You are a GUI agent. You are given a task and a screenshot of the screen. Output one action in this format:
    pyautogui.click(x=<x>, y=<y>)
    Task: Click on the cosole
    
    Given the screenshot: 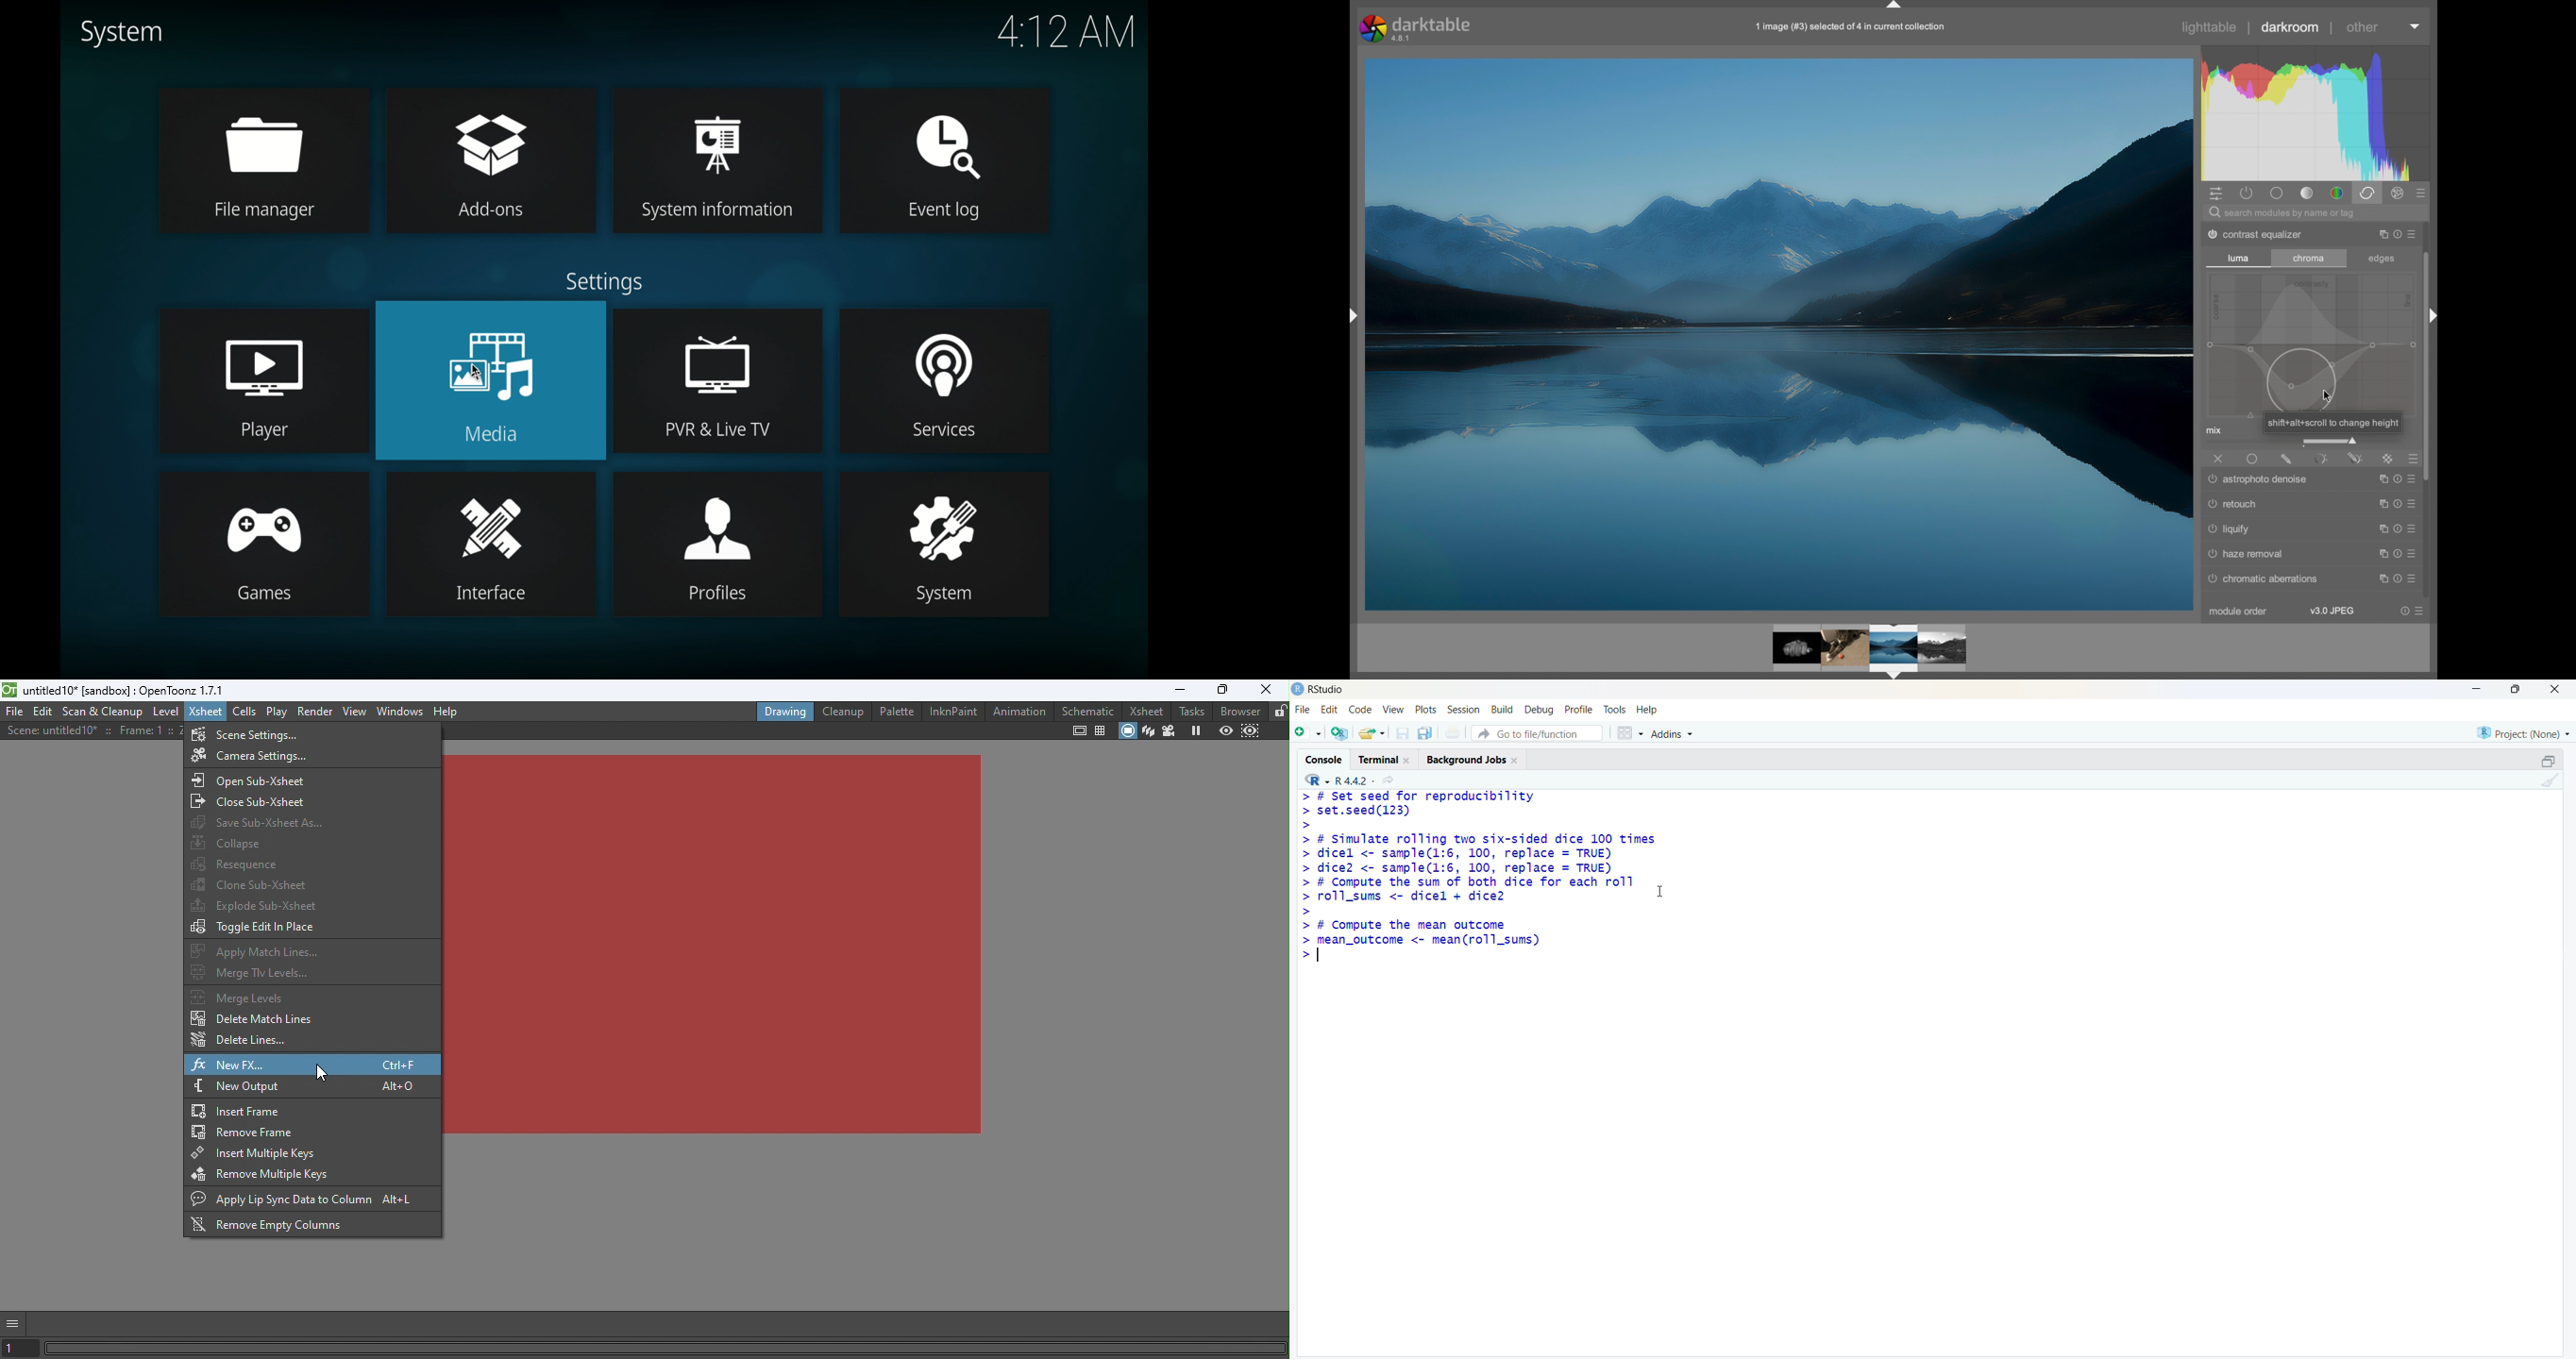 What is the action you would take?
    pyautogui.click(x=1324, y=760)
    